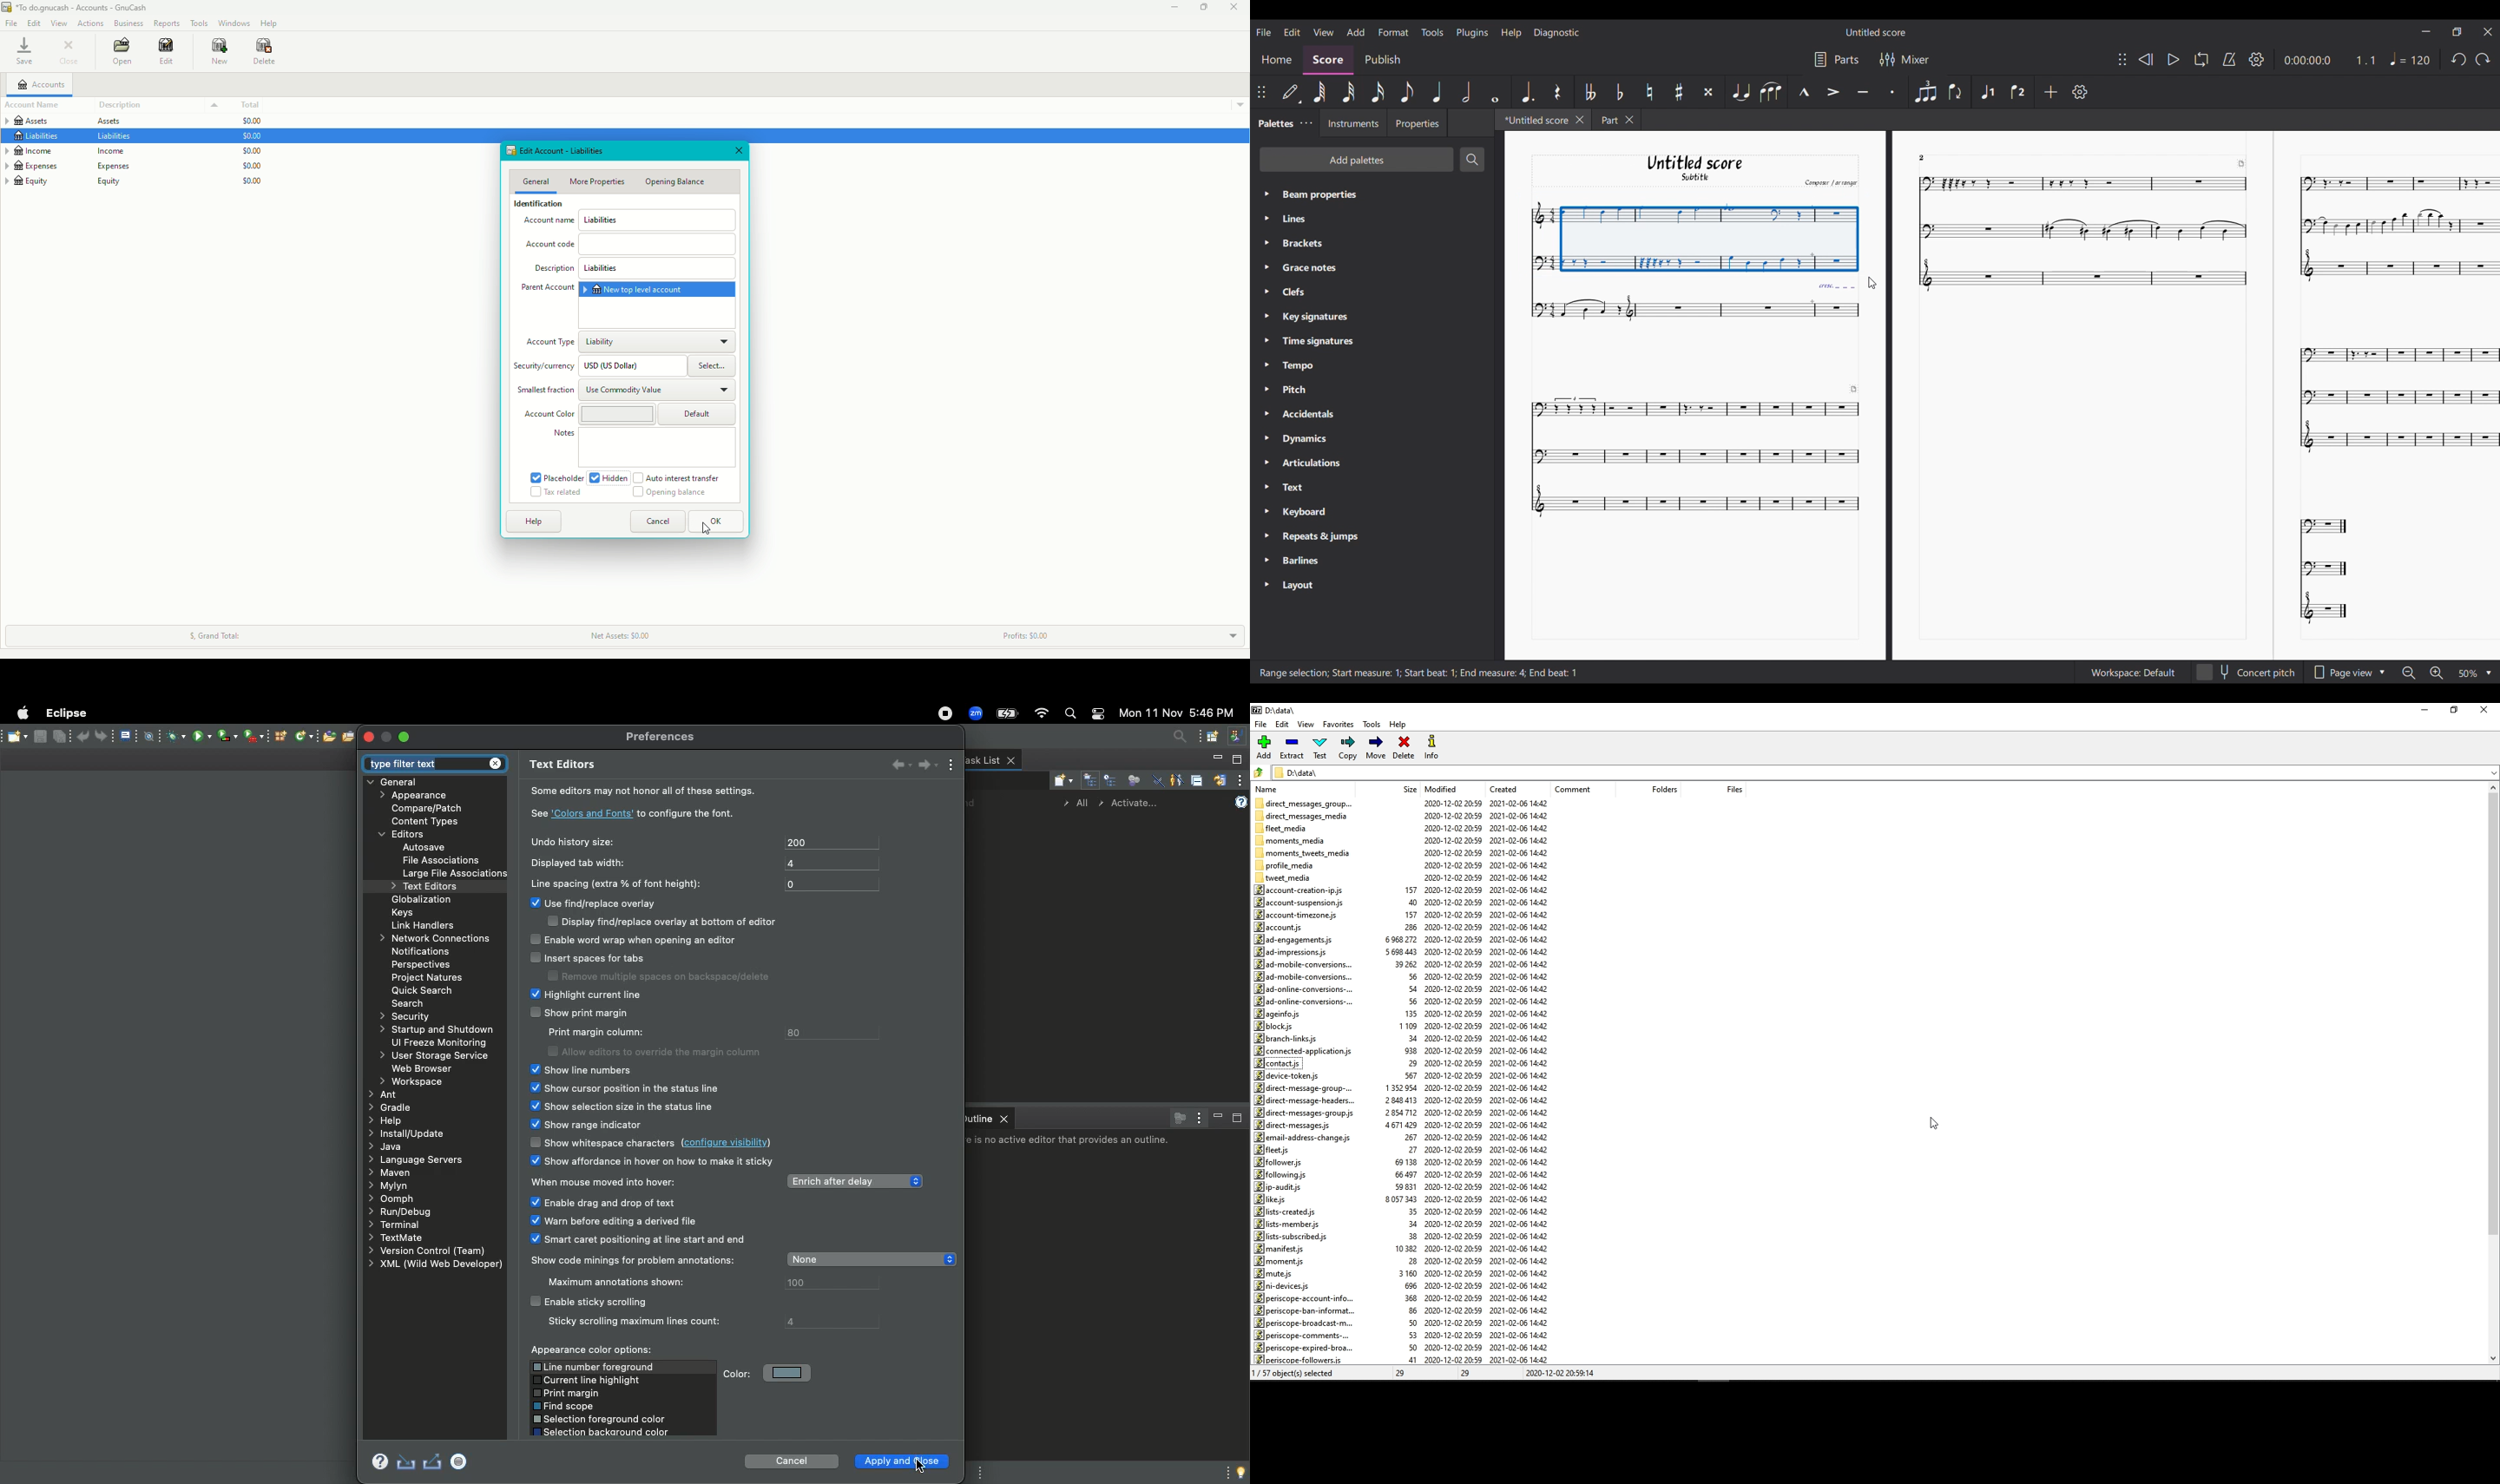 This screenshot has width=2520, height=1484. Describe the element at coordinates (1311, 487) in the screenshot. I see `Text` at that location.